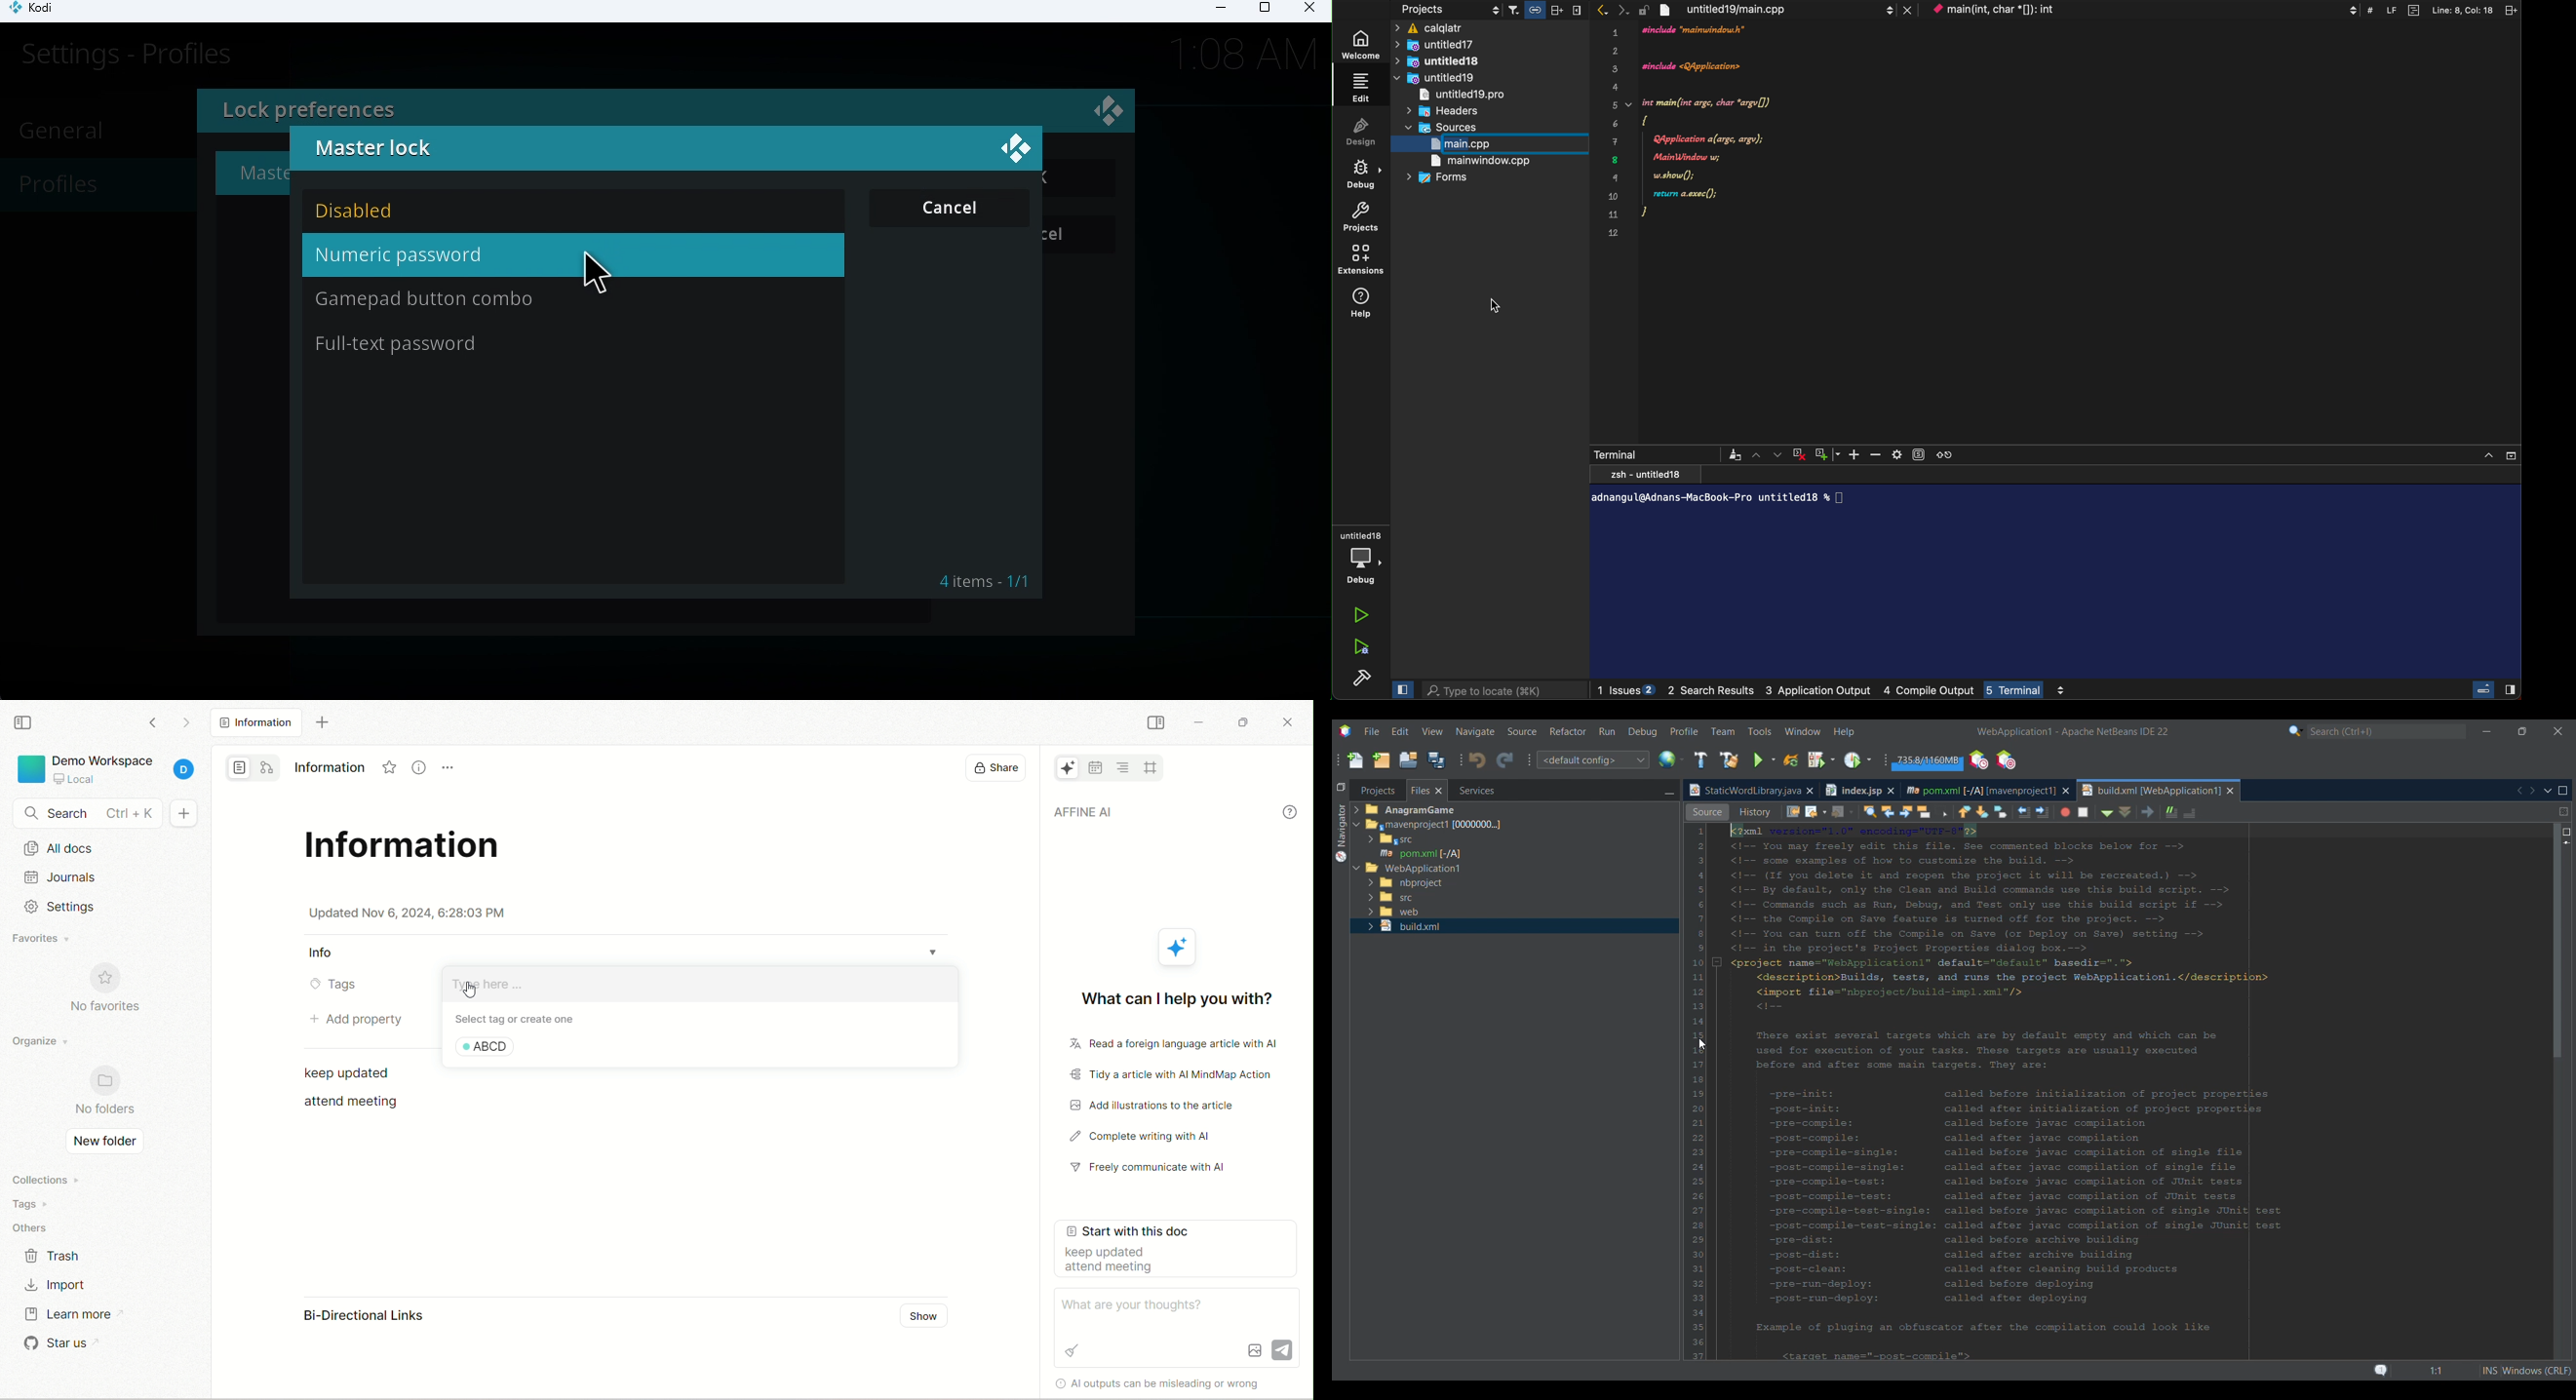 The image size is (2576, 1400). I want to click on create tag, so click(697, 987).